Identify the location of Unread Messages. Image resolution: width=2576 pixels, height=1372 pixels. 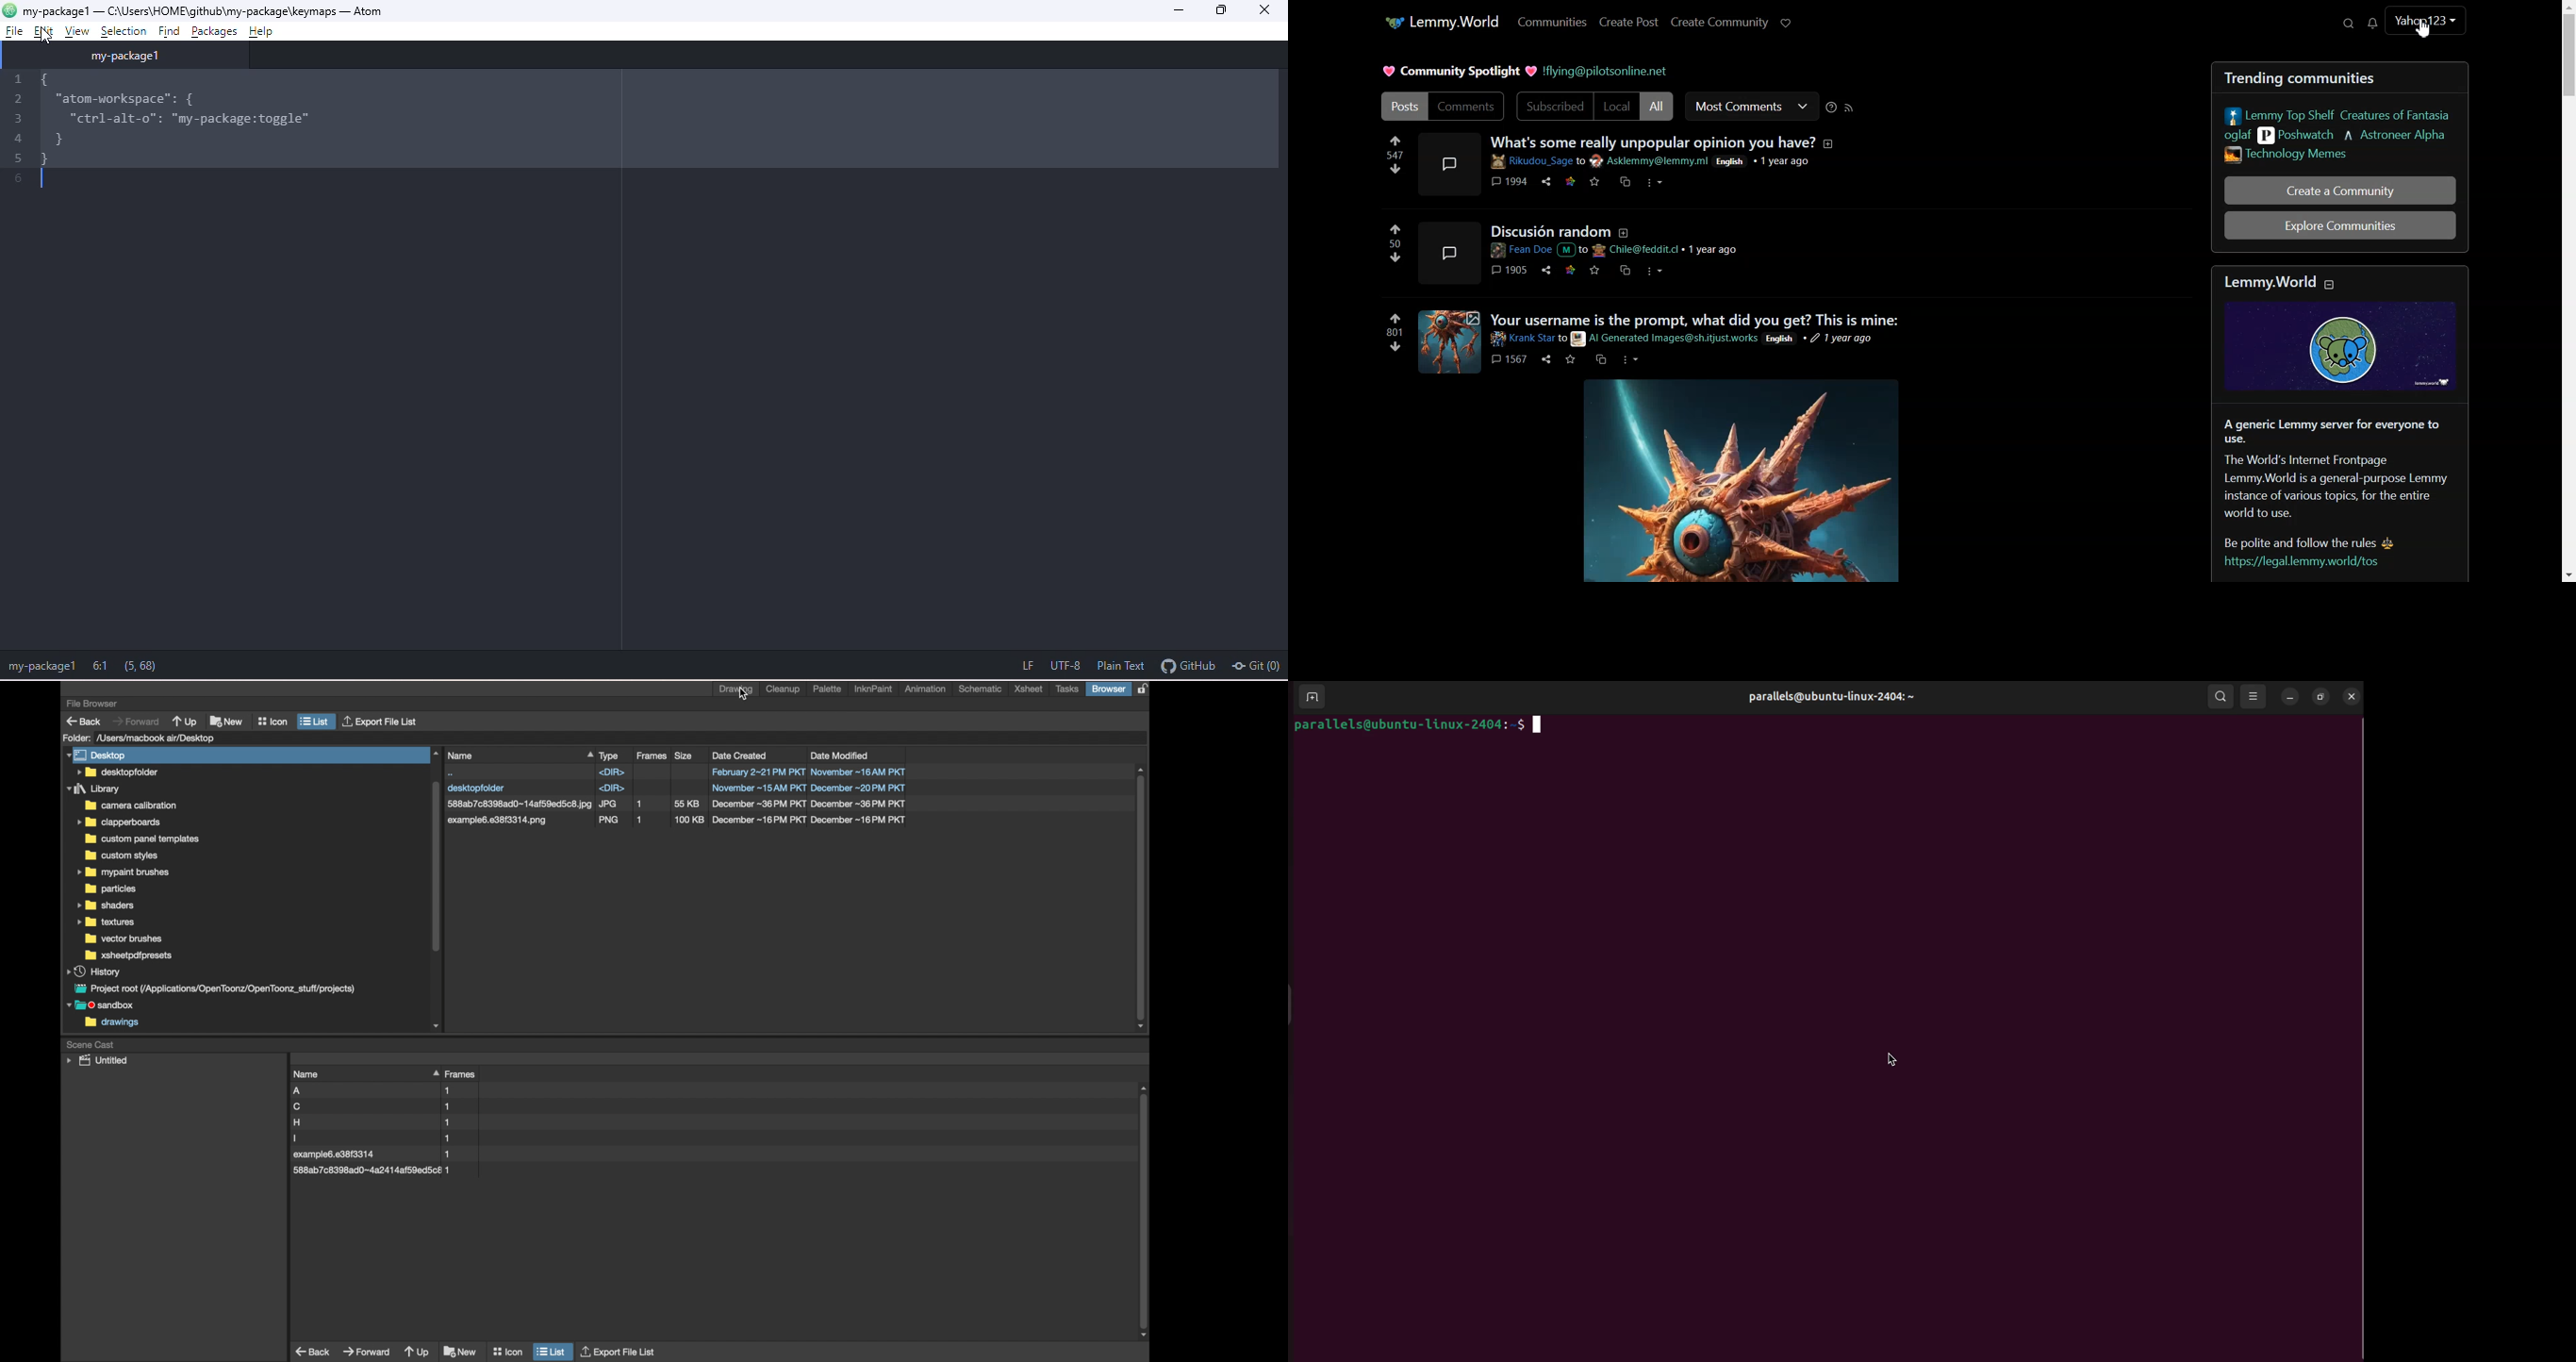
(2371, 23).